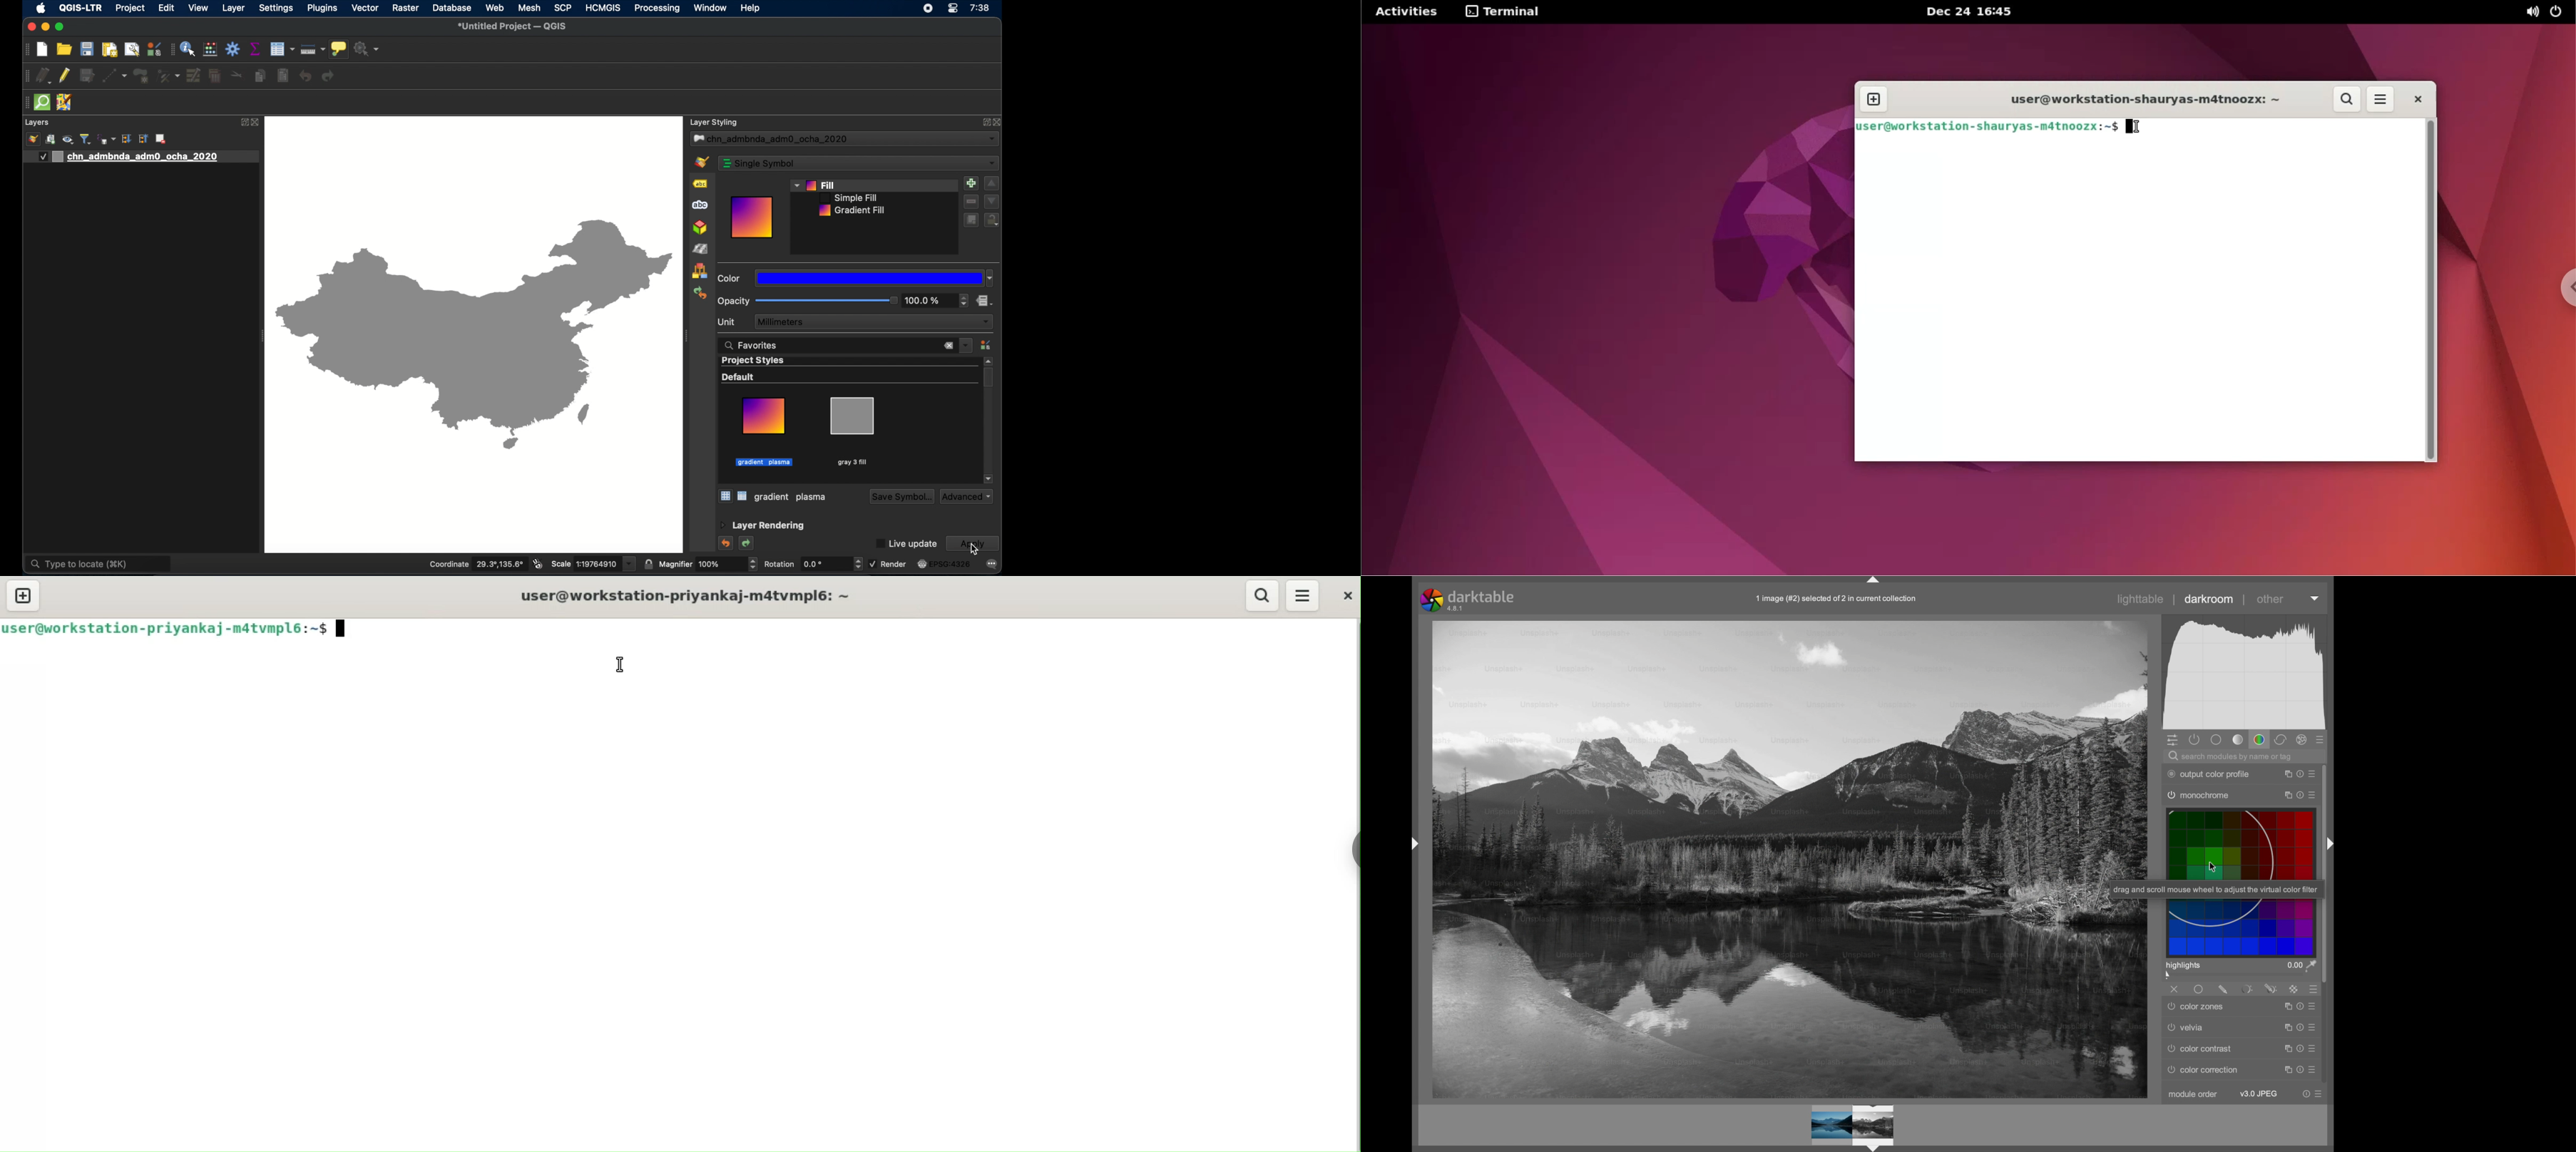  What do you see at coordinates (2201, 1049) in the screenshot?
I see `color contrast` at bounding box center [2201, 1049].